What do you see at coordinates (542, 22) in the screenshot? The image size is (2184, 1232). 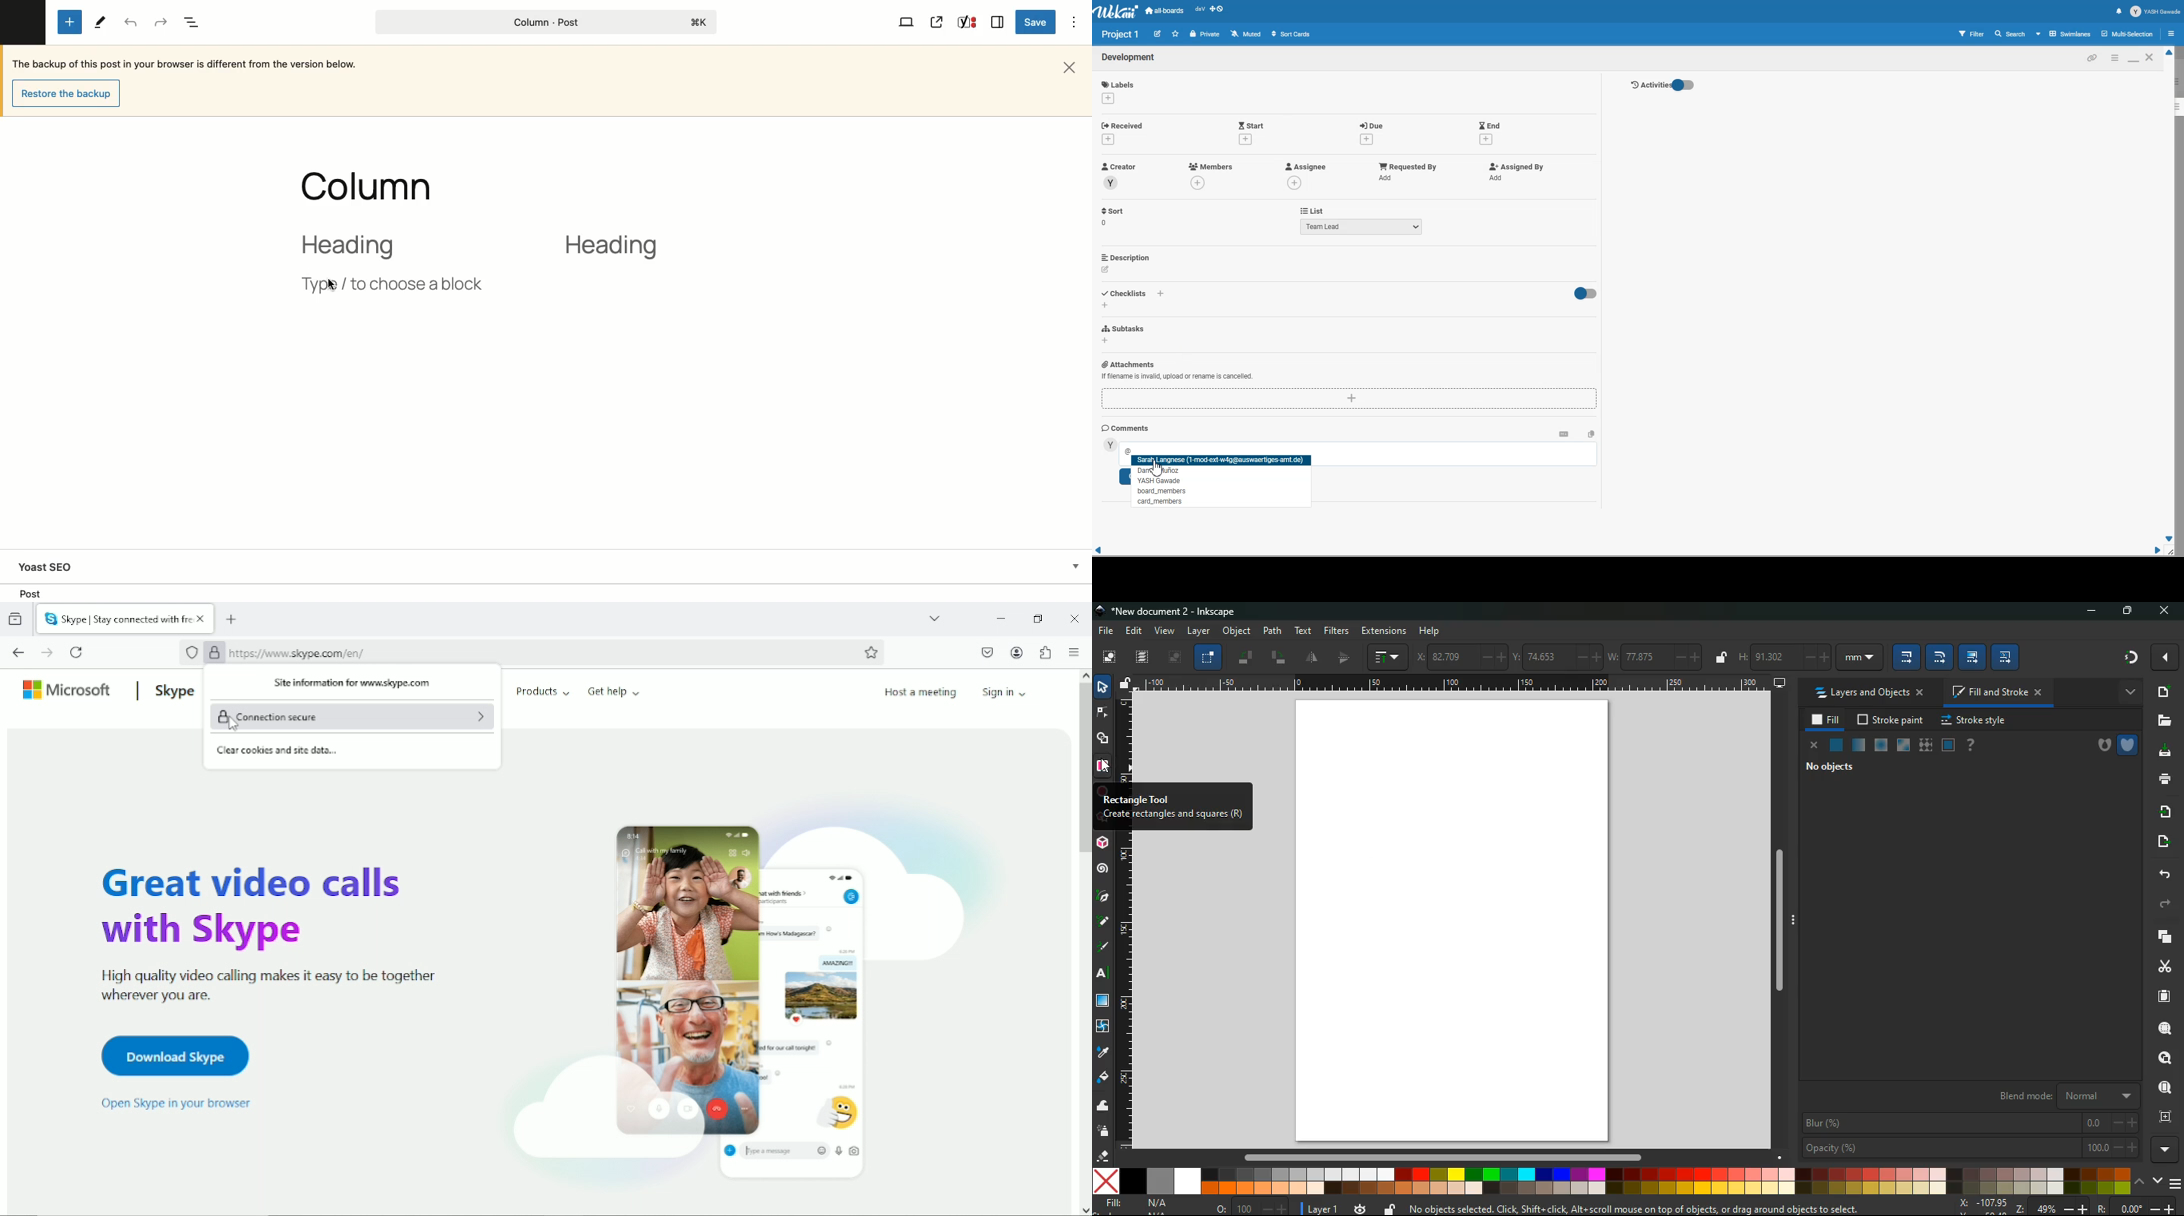 I see `Column - Post` at bounding box center [542, 22].